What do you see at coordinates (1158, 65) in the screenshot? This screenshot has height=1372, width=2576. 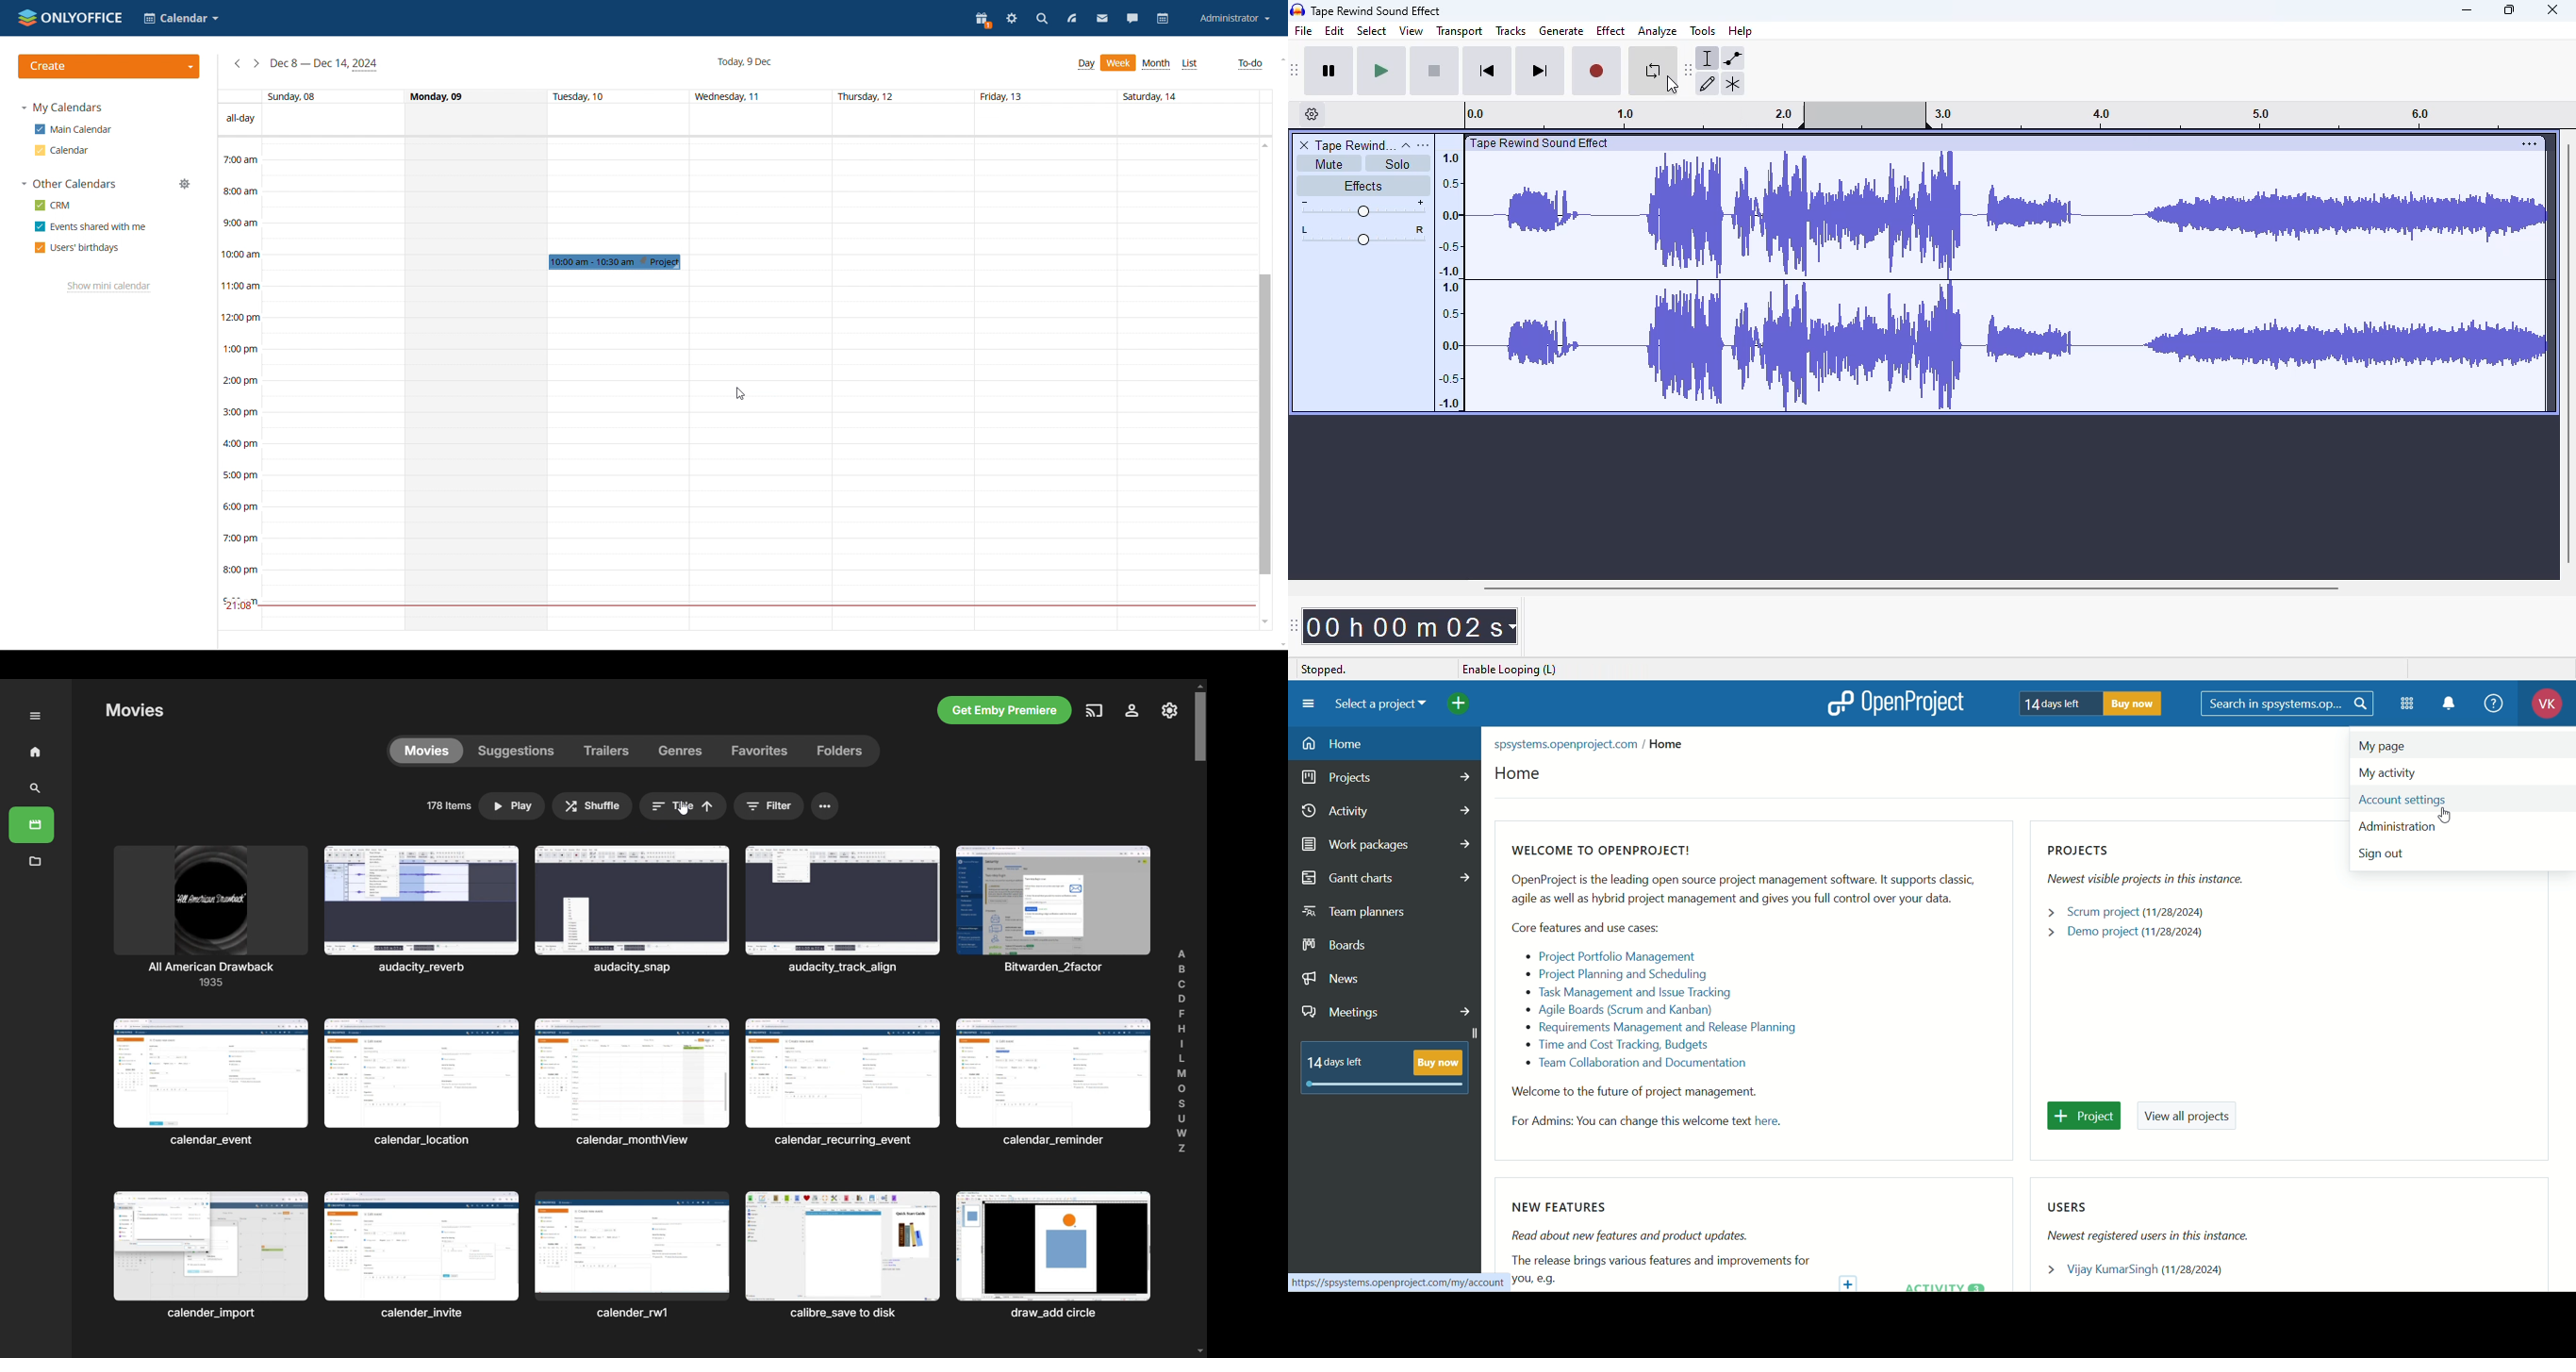 I see `month view` at bounding box center [1158, 65].